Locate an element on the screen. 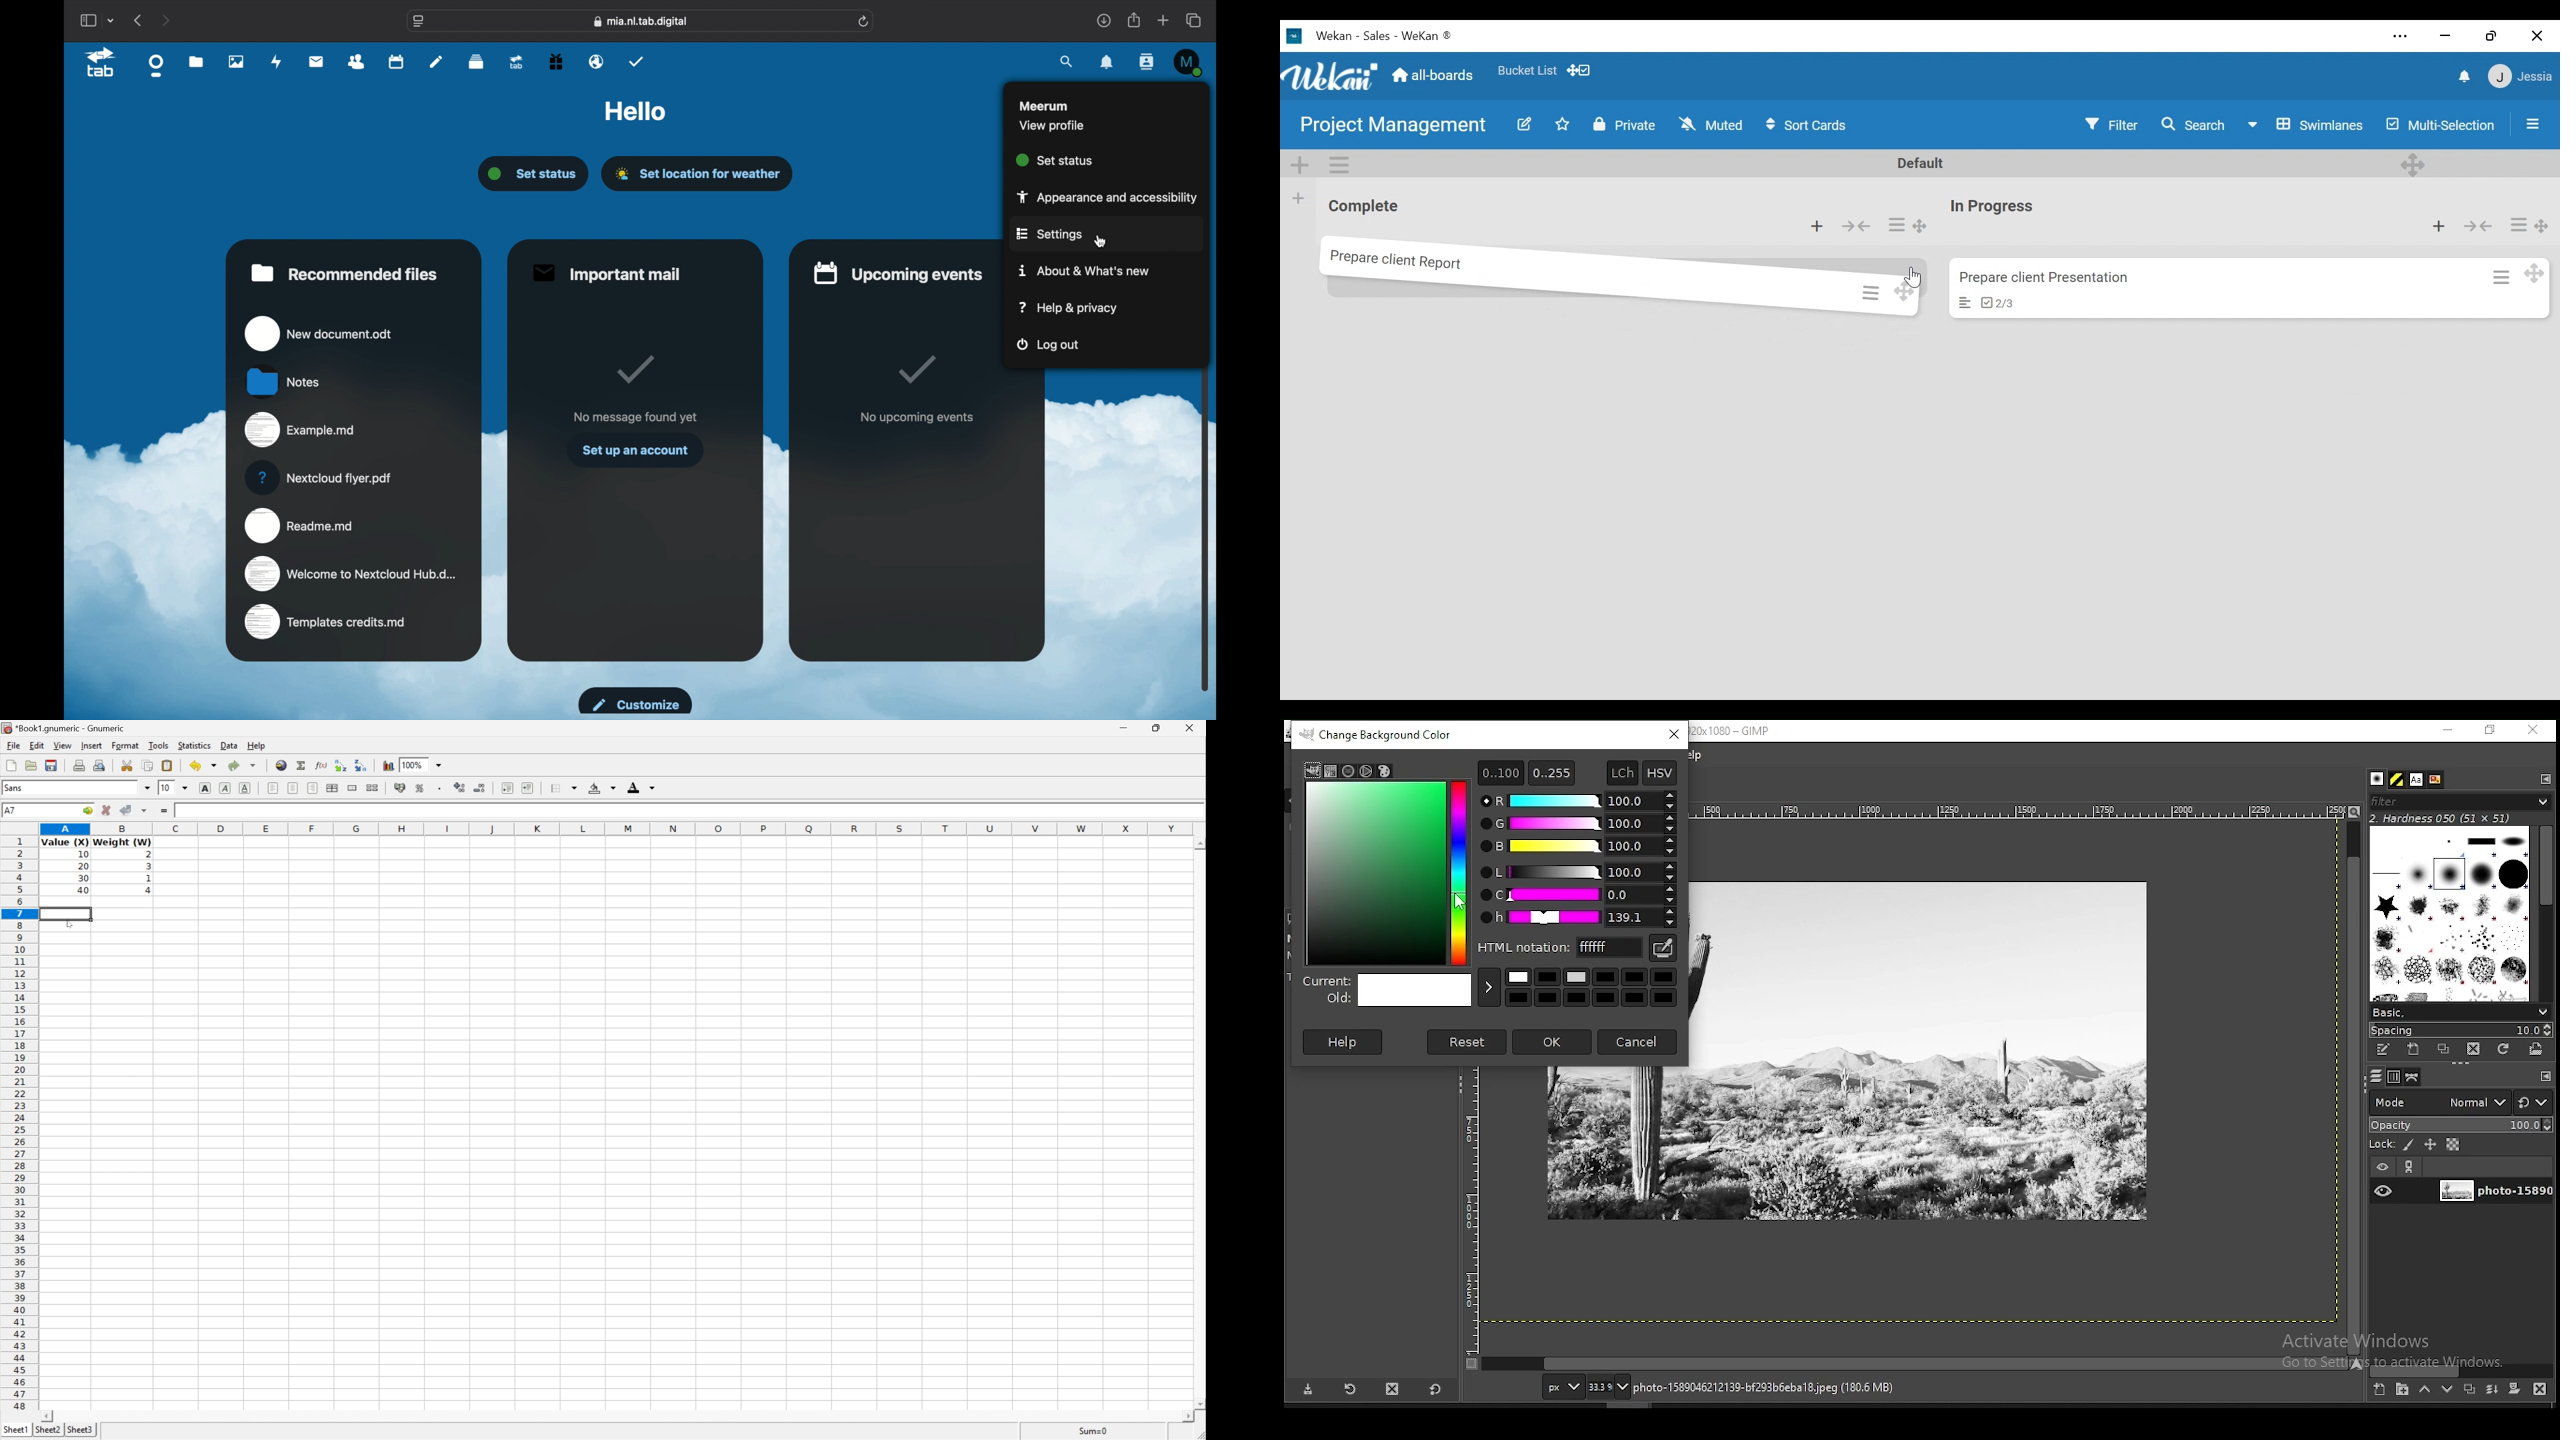  Restore Down is located at coordinates (1156, 728).